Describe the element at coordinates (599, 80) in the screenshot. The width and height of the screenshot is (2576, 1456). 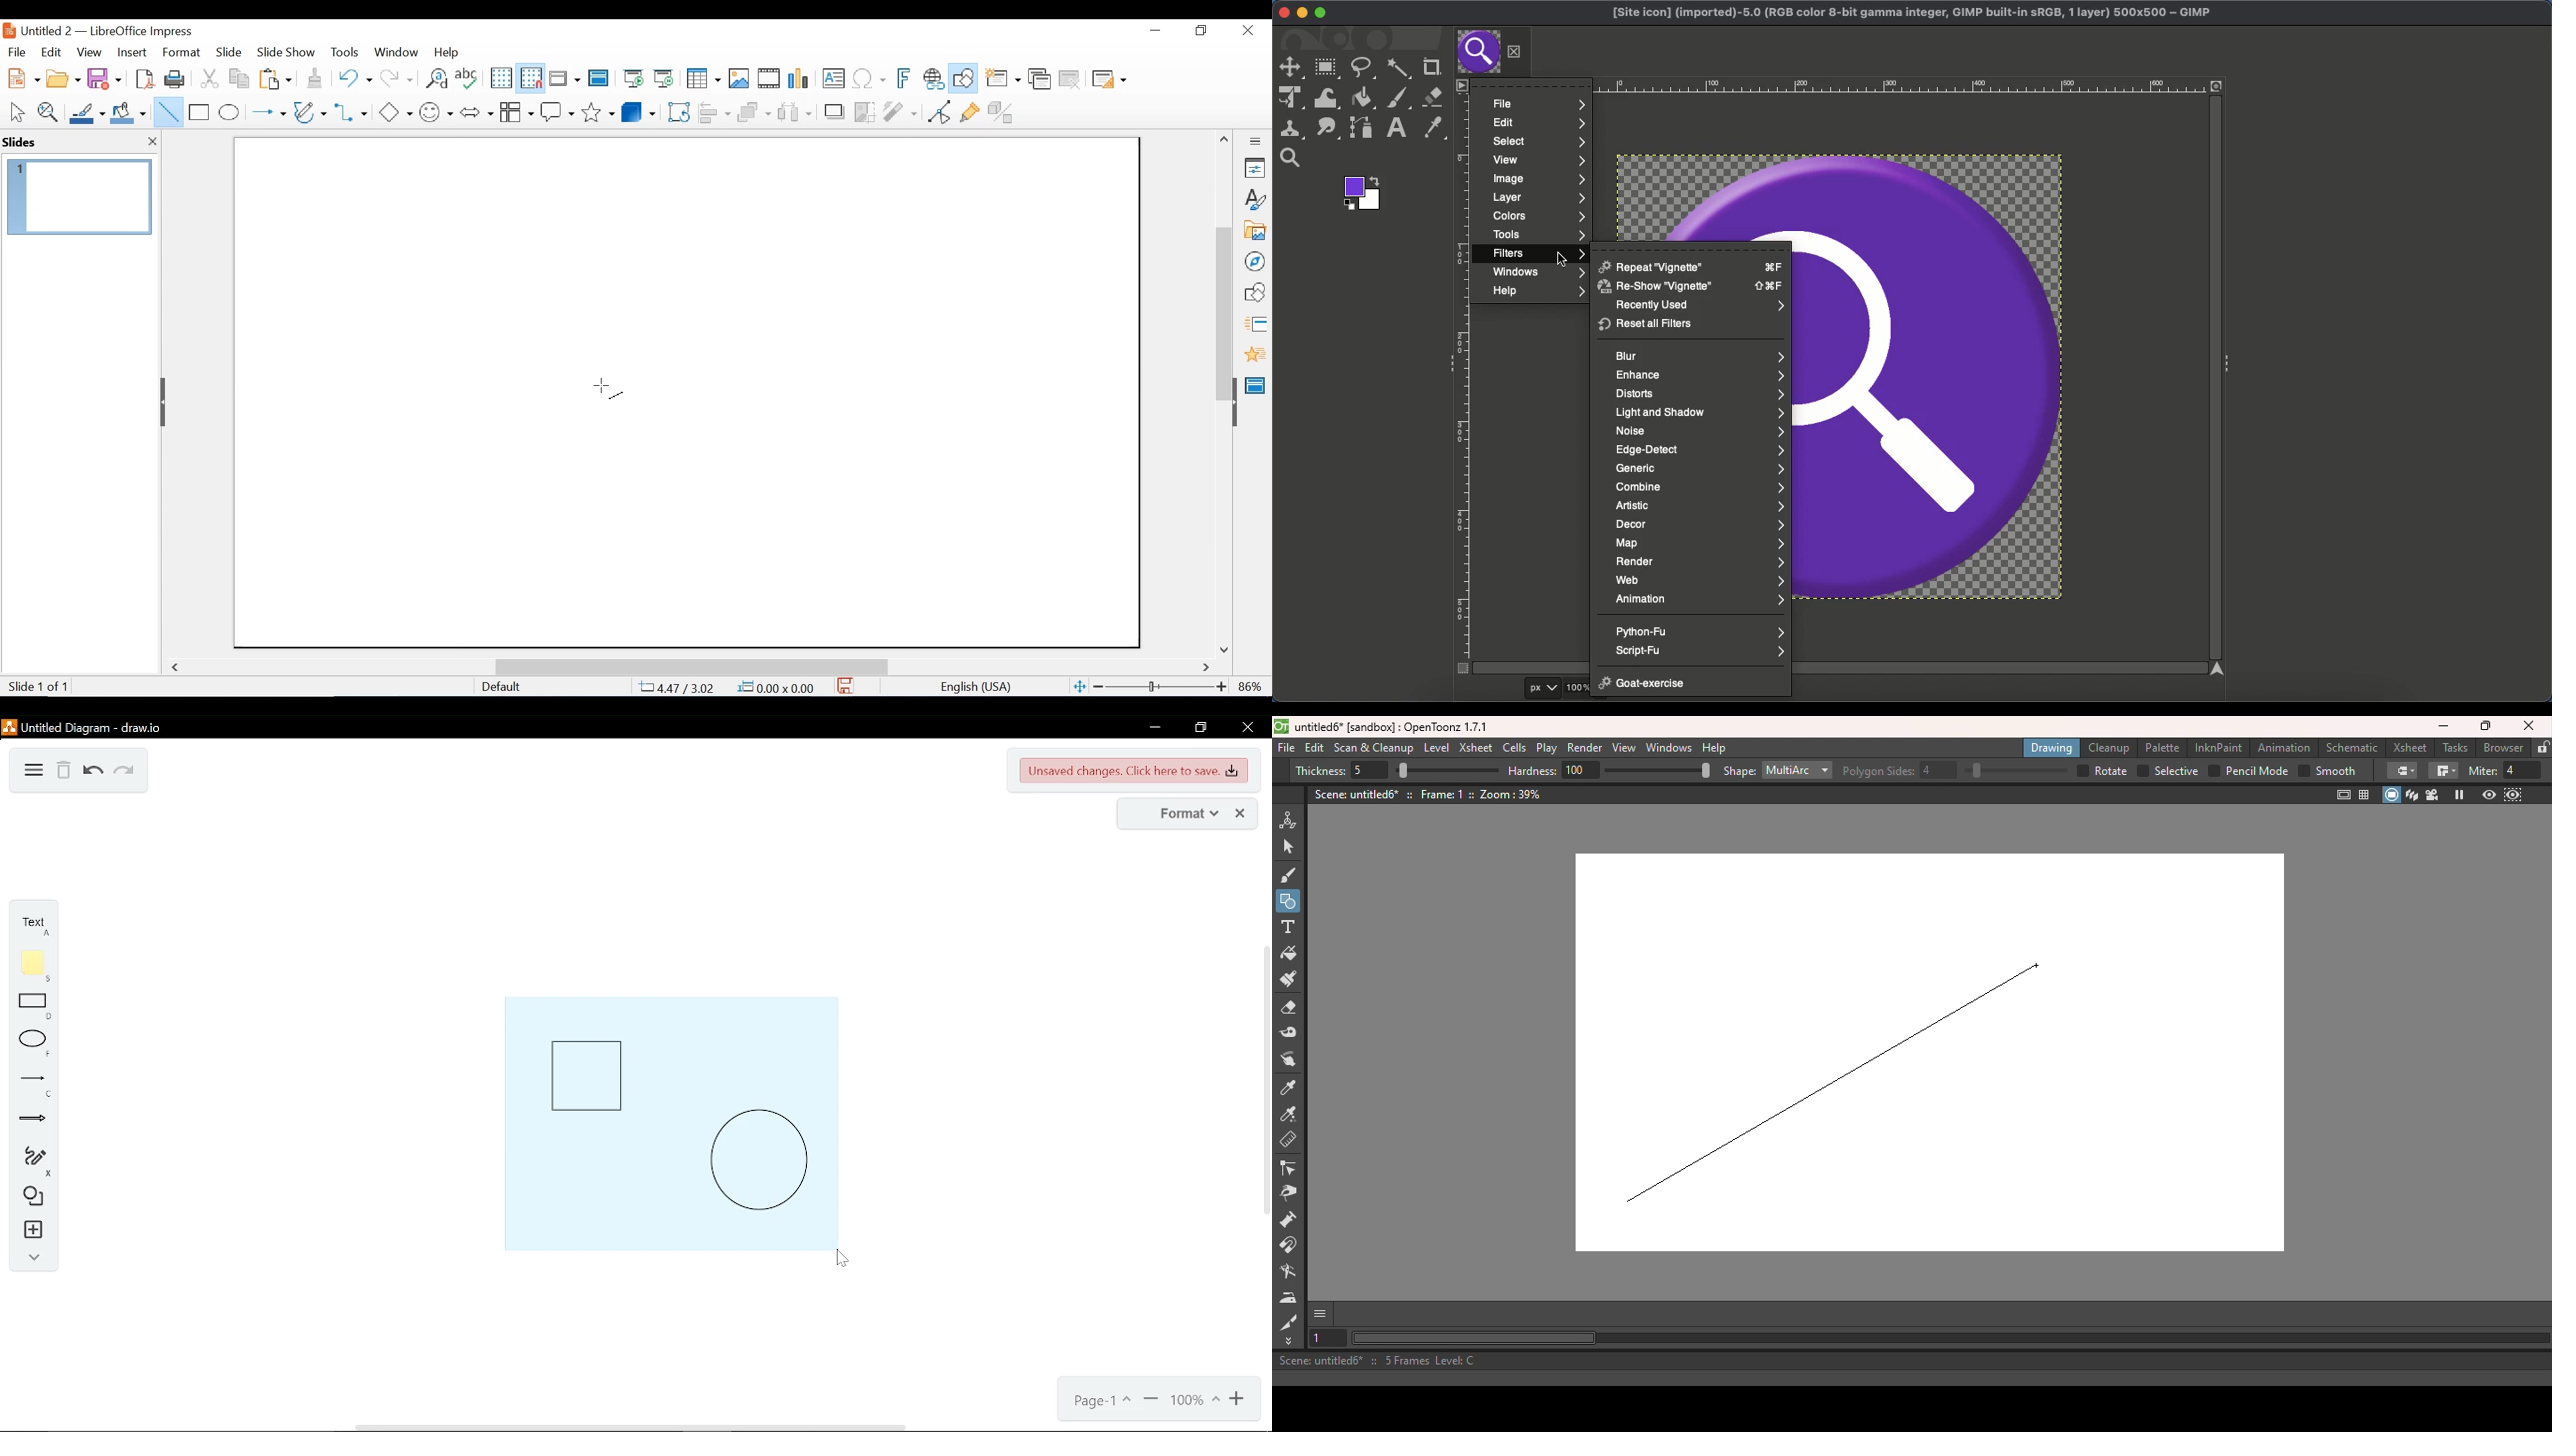
I see `Master Slides` at that location.